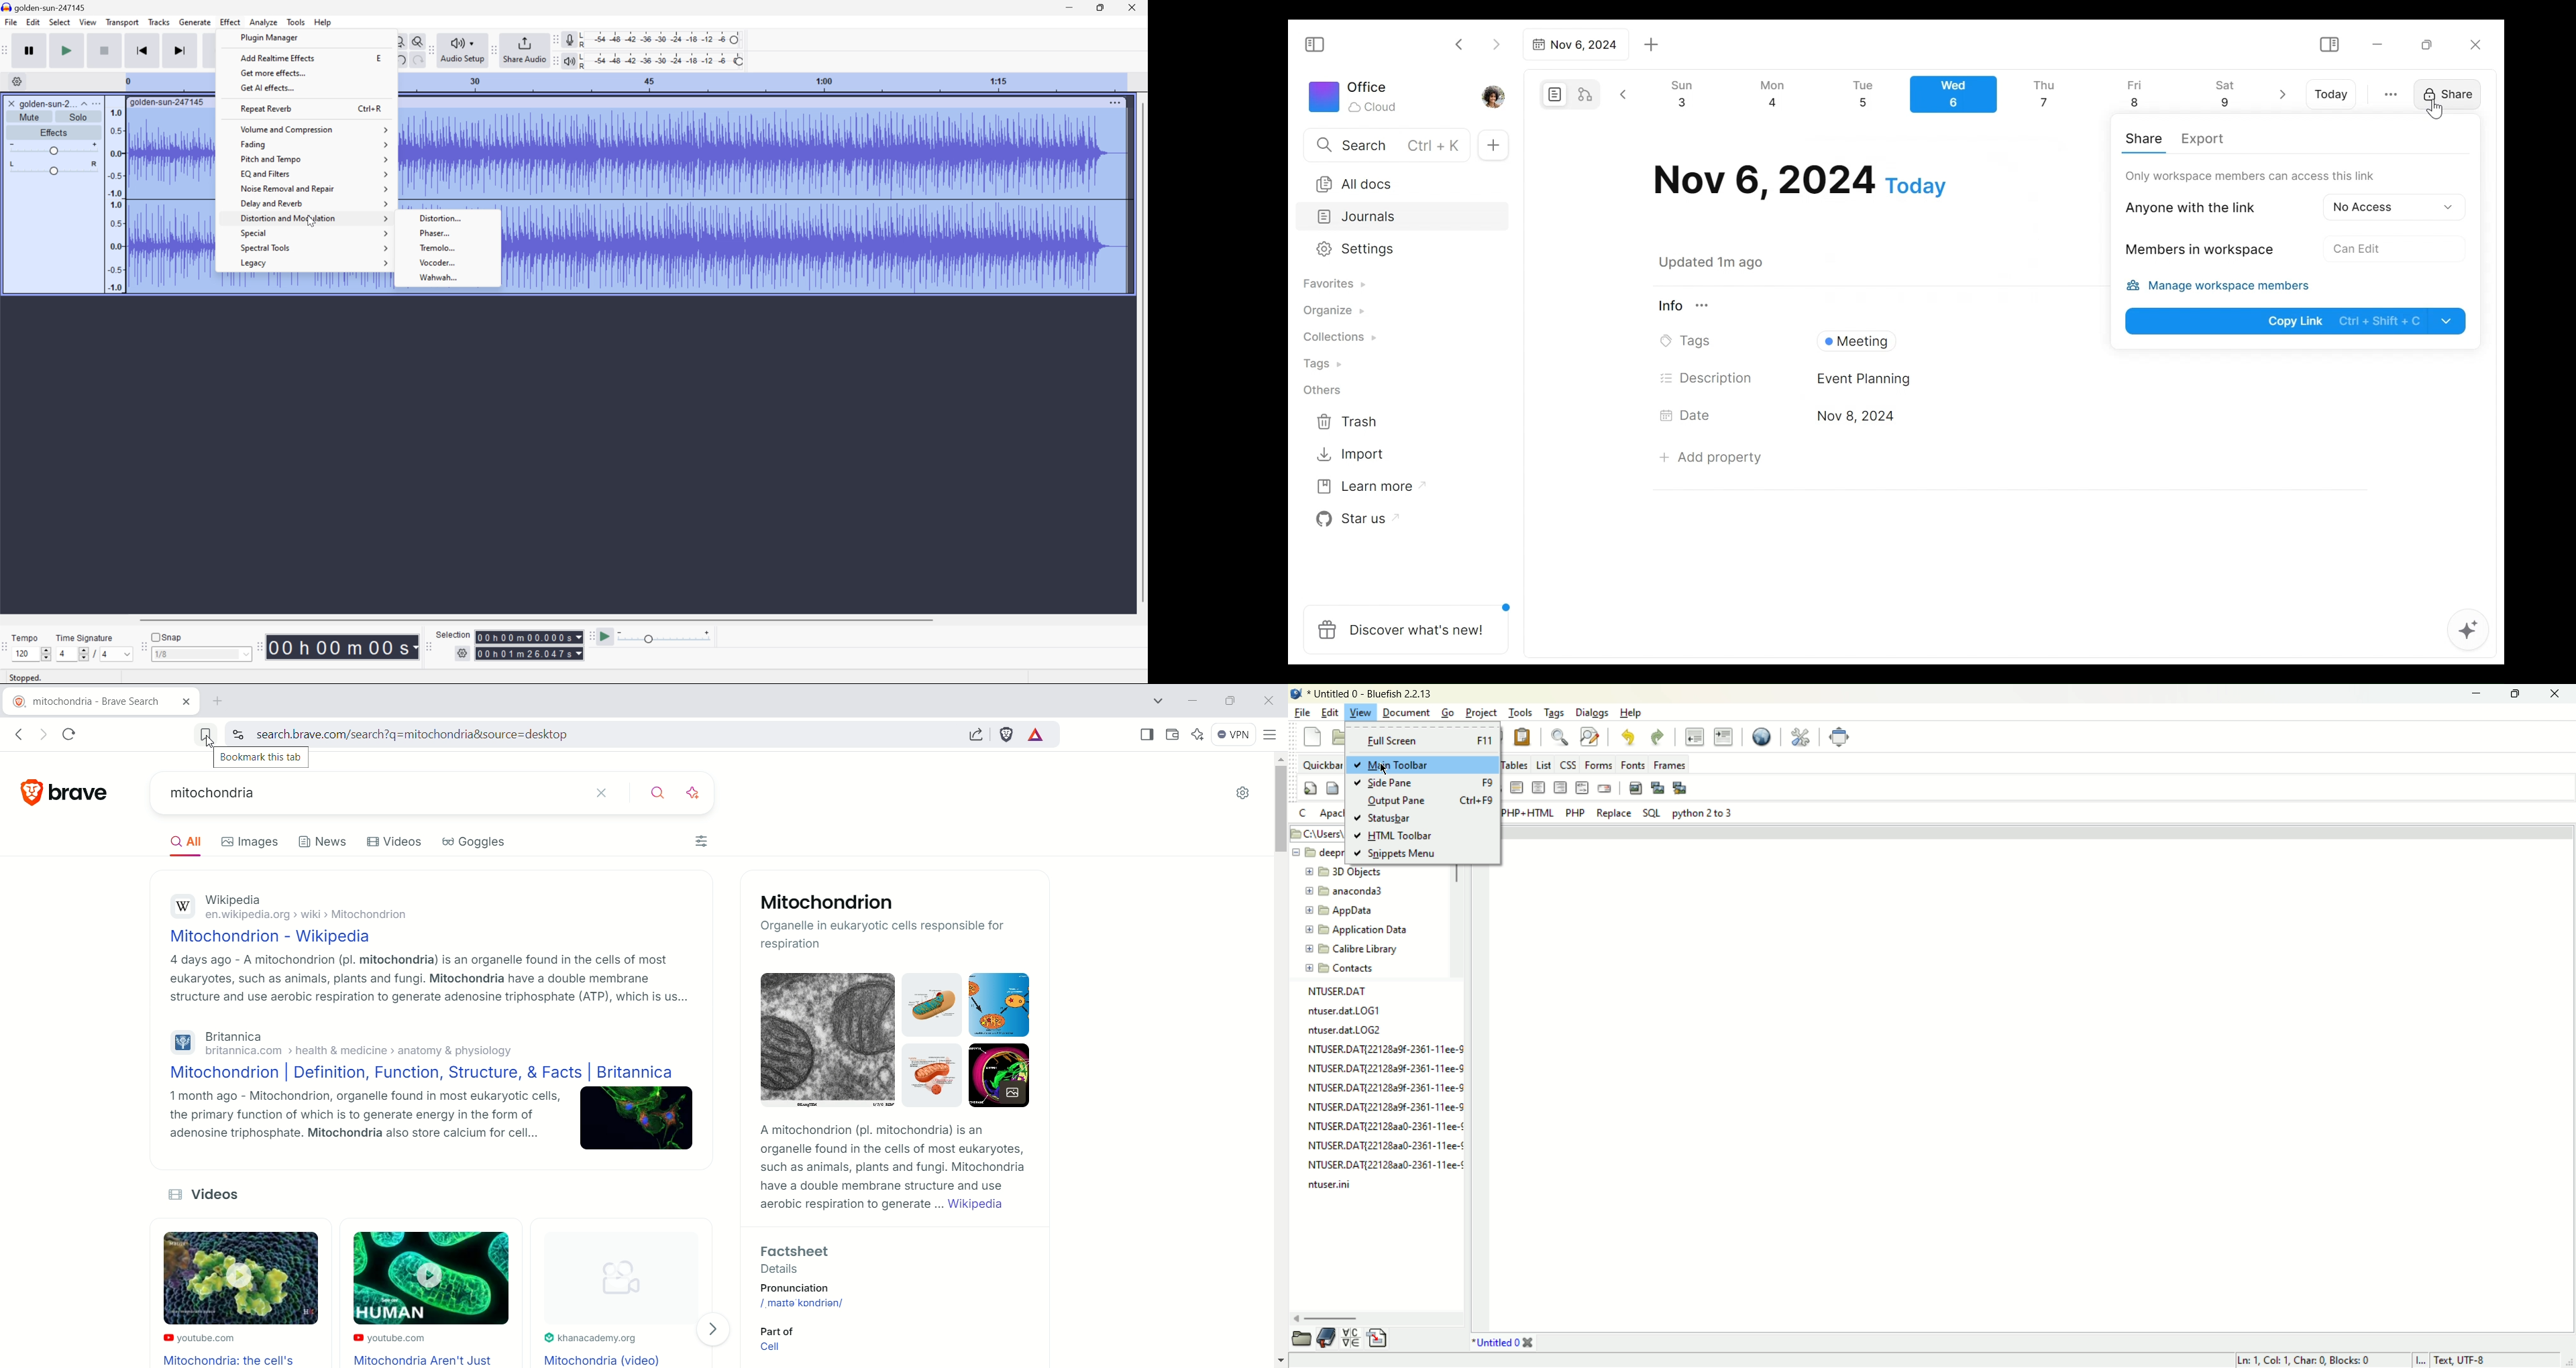 Image resolution: width=2576 pixels, height=1372 pixels. What do you see at coordinates (50, 168) in the screenshot?
I see `Slider` at bounding box center [50, 168].